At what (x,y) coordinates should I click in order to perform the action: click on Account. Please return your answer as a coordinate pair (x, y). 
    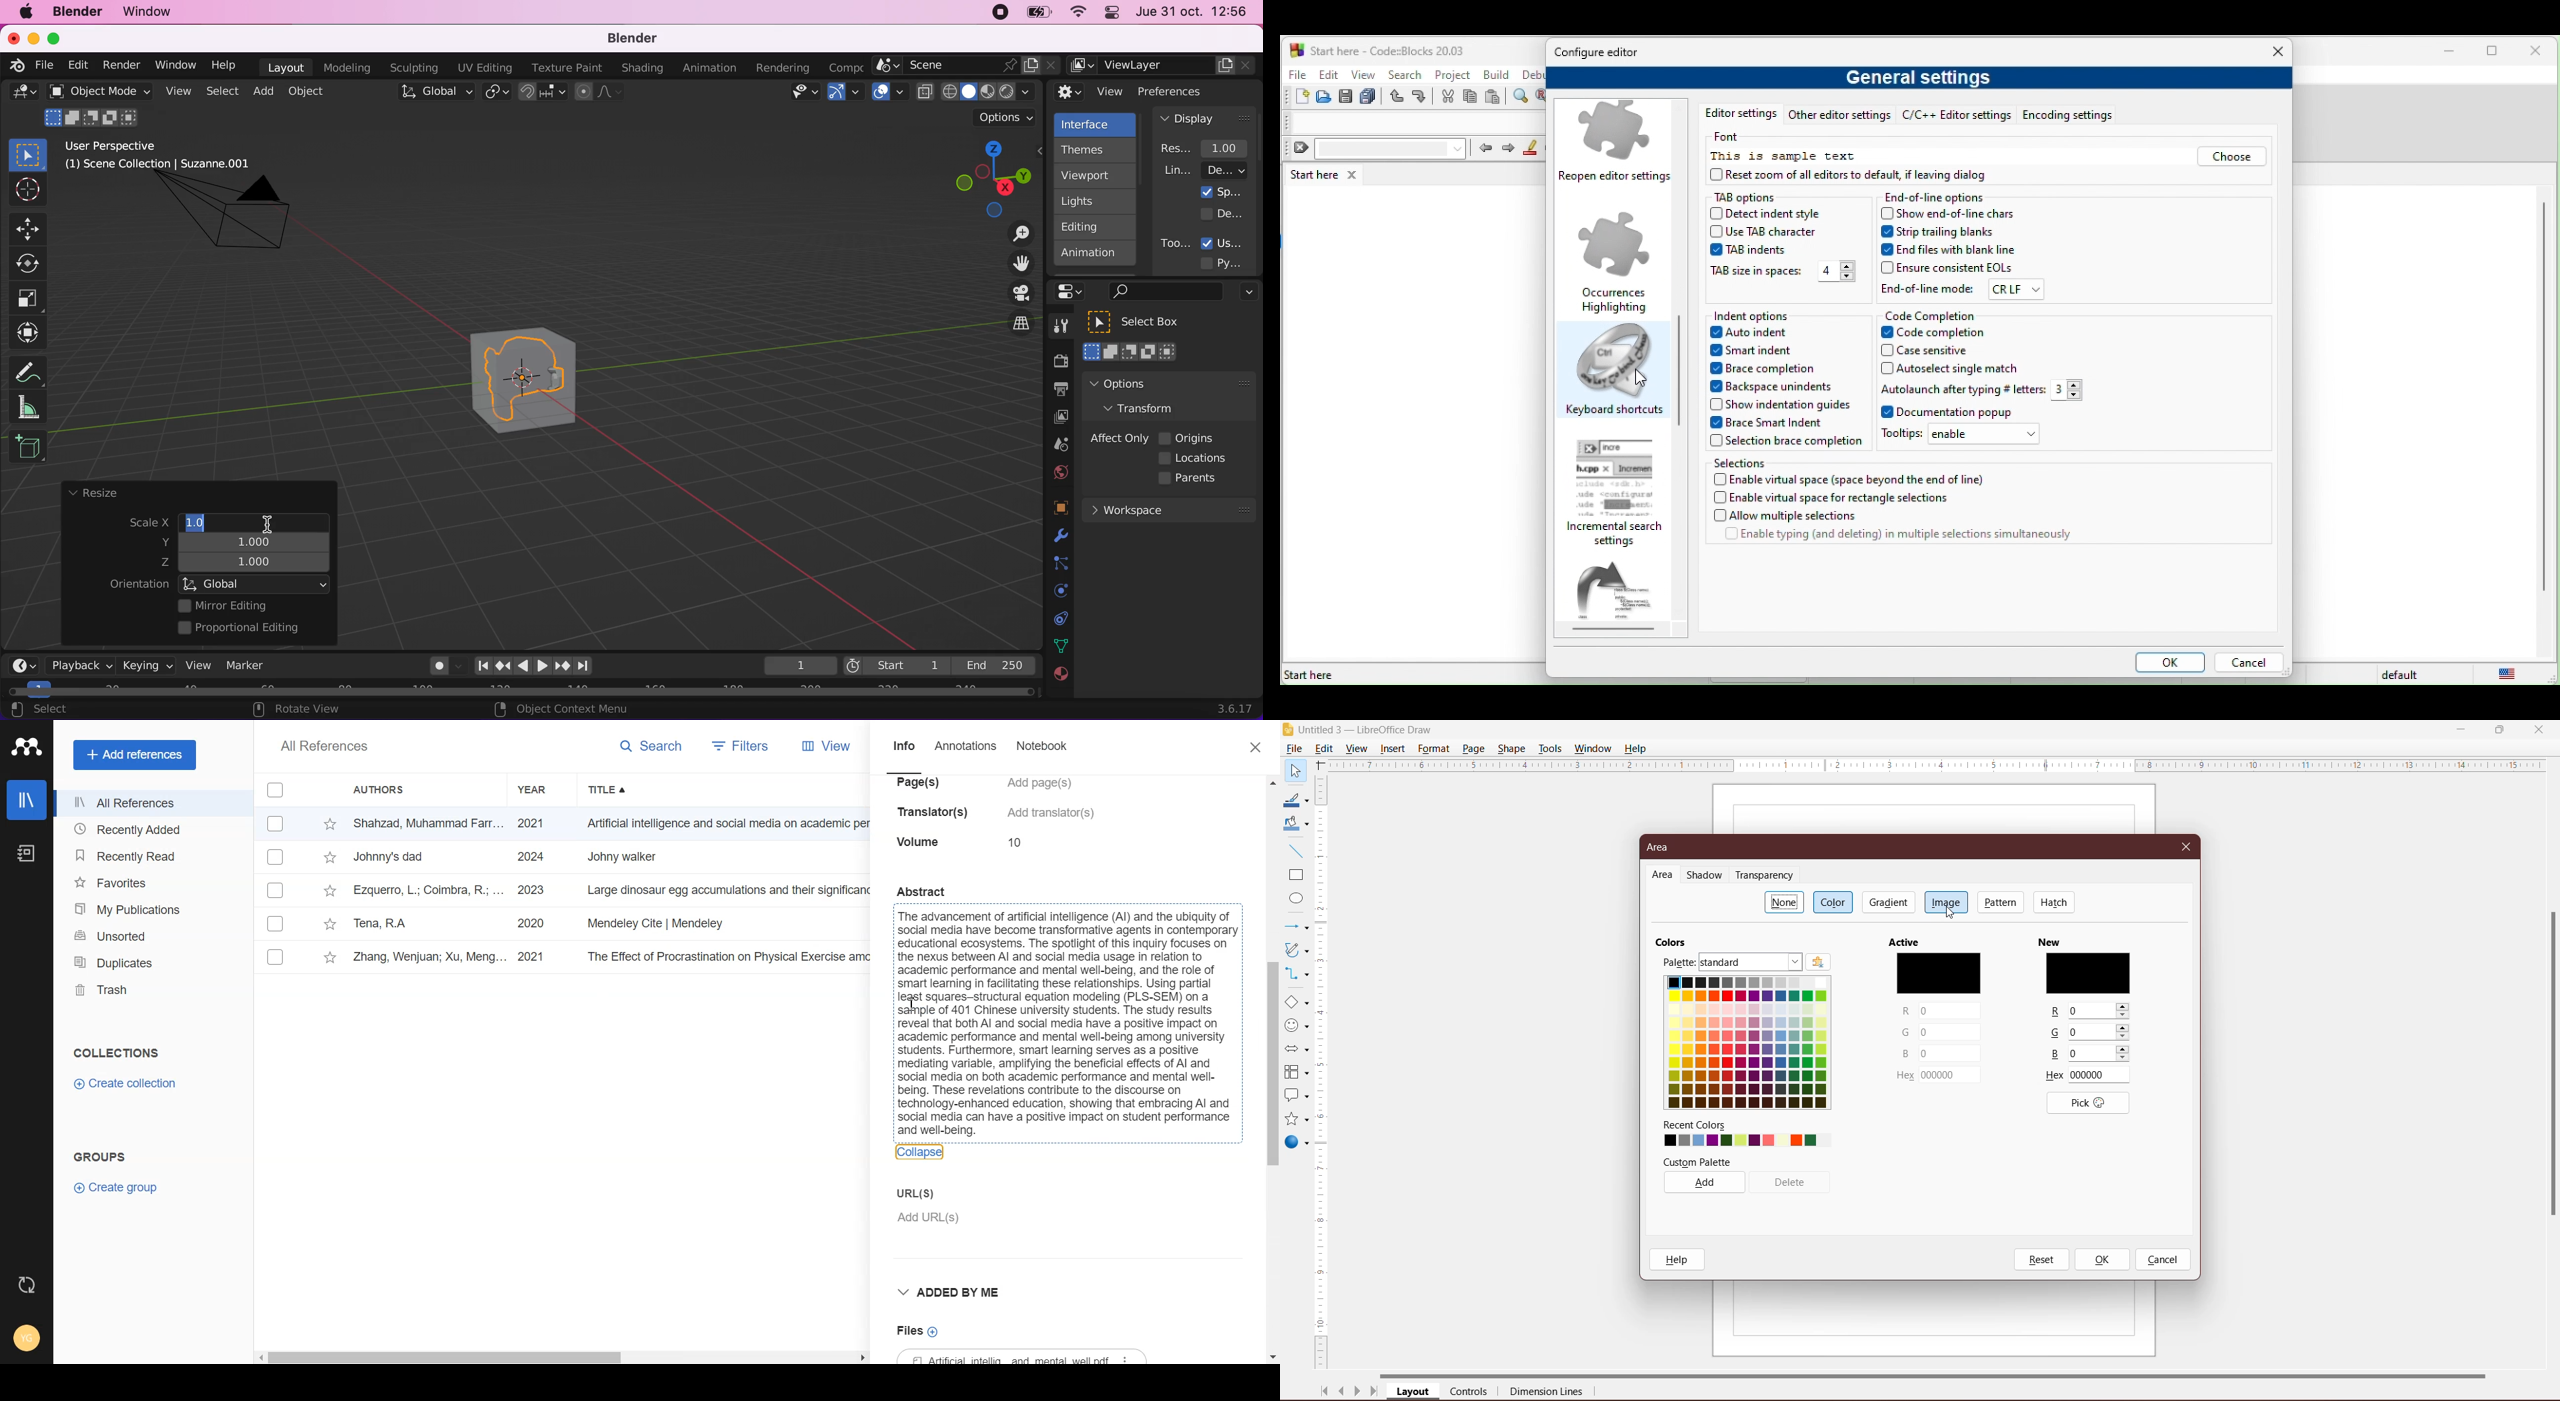
    Looking at the image, I should click on (26, 1337).